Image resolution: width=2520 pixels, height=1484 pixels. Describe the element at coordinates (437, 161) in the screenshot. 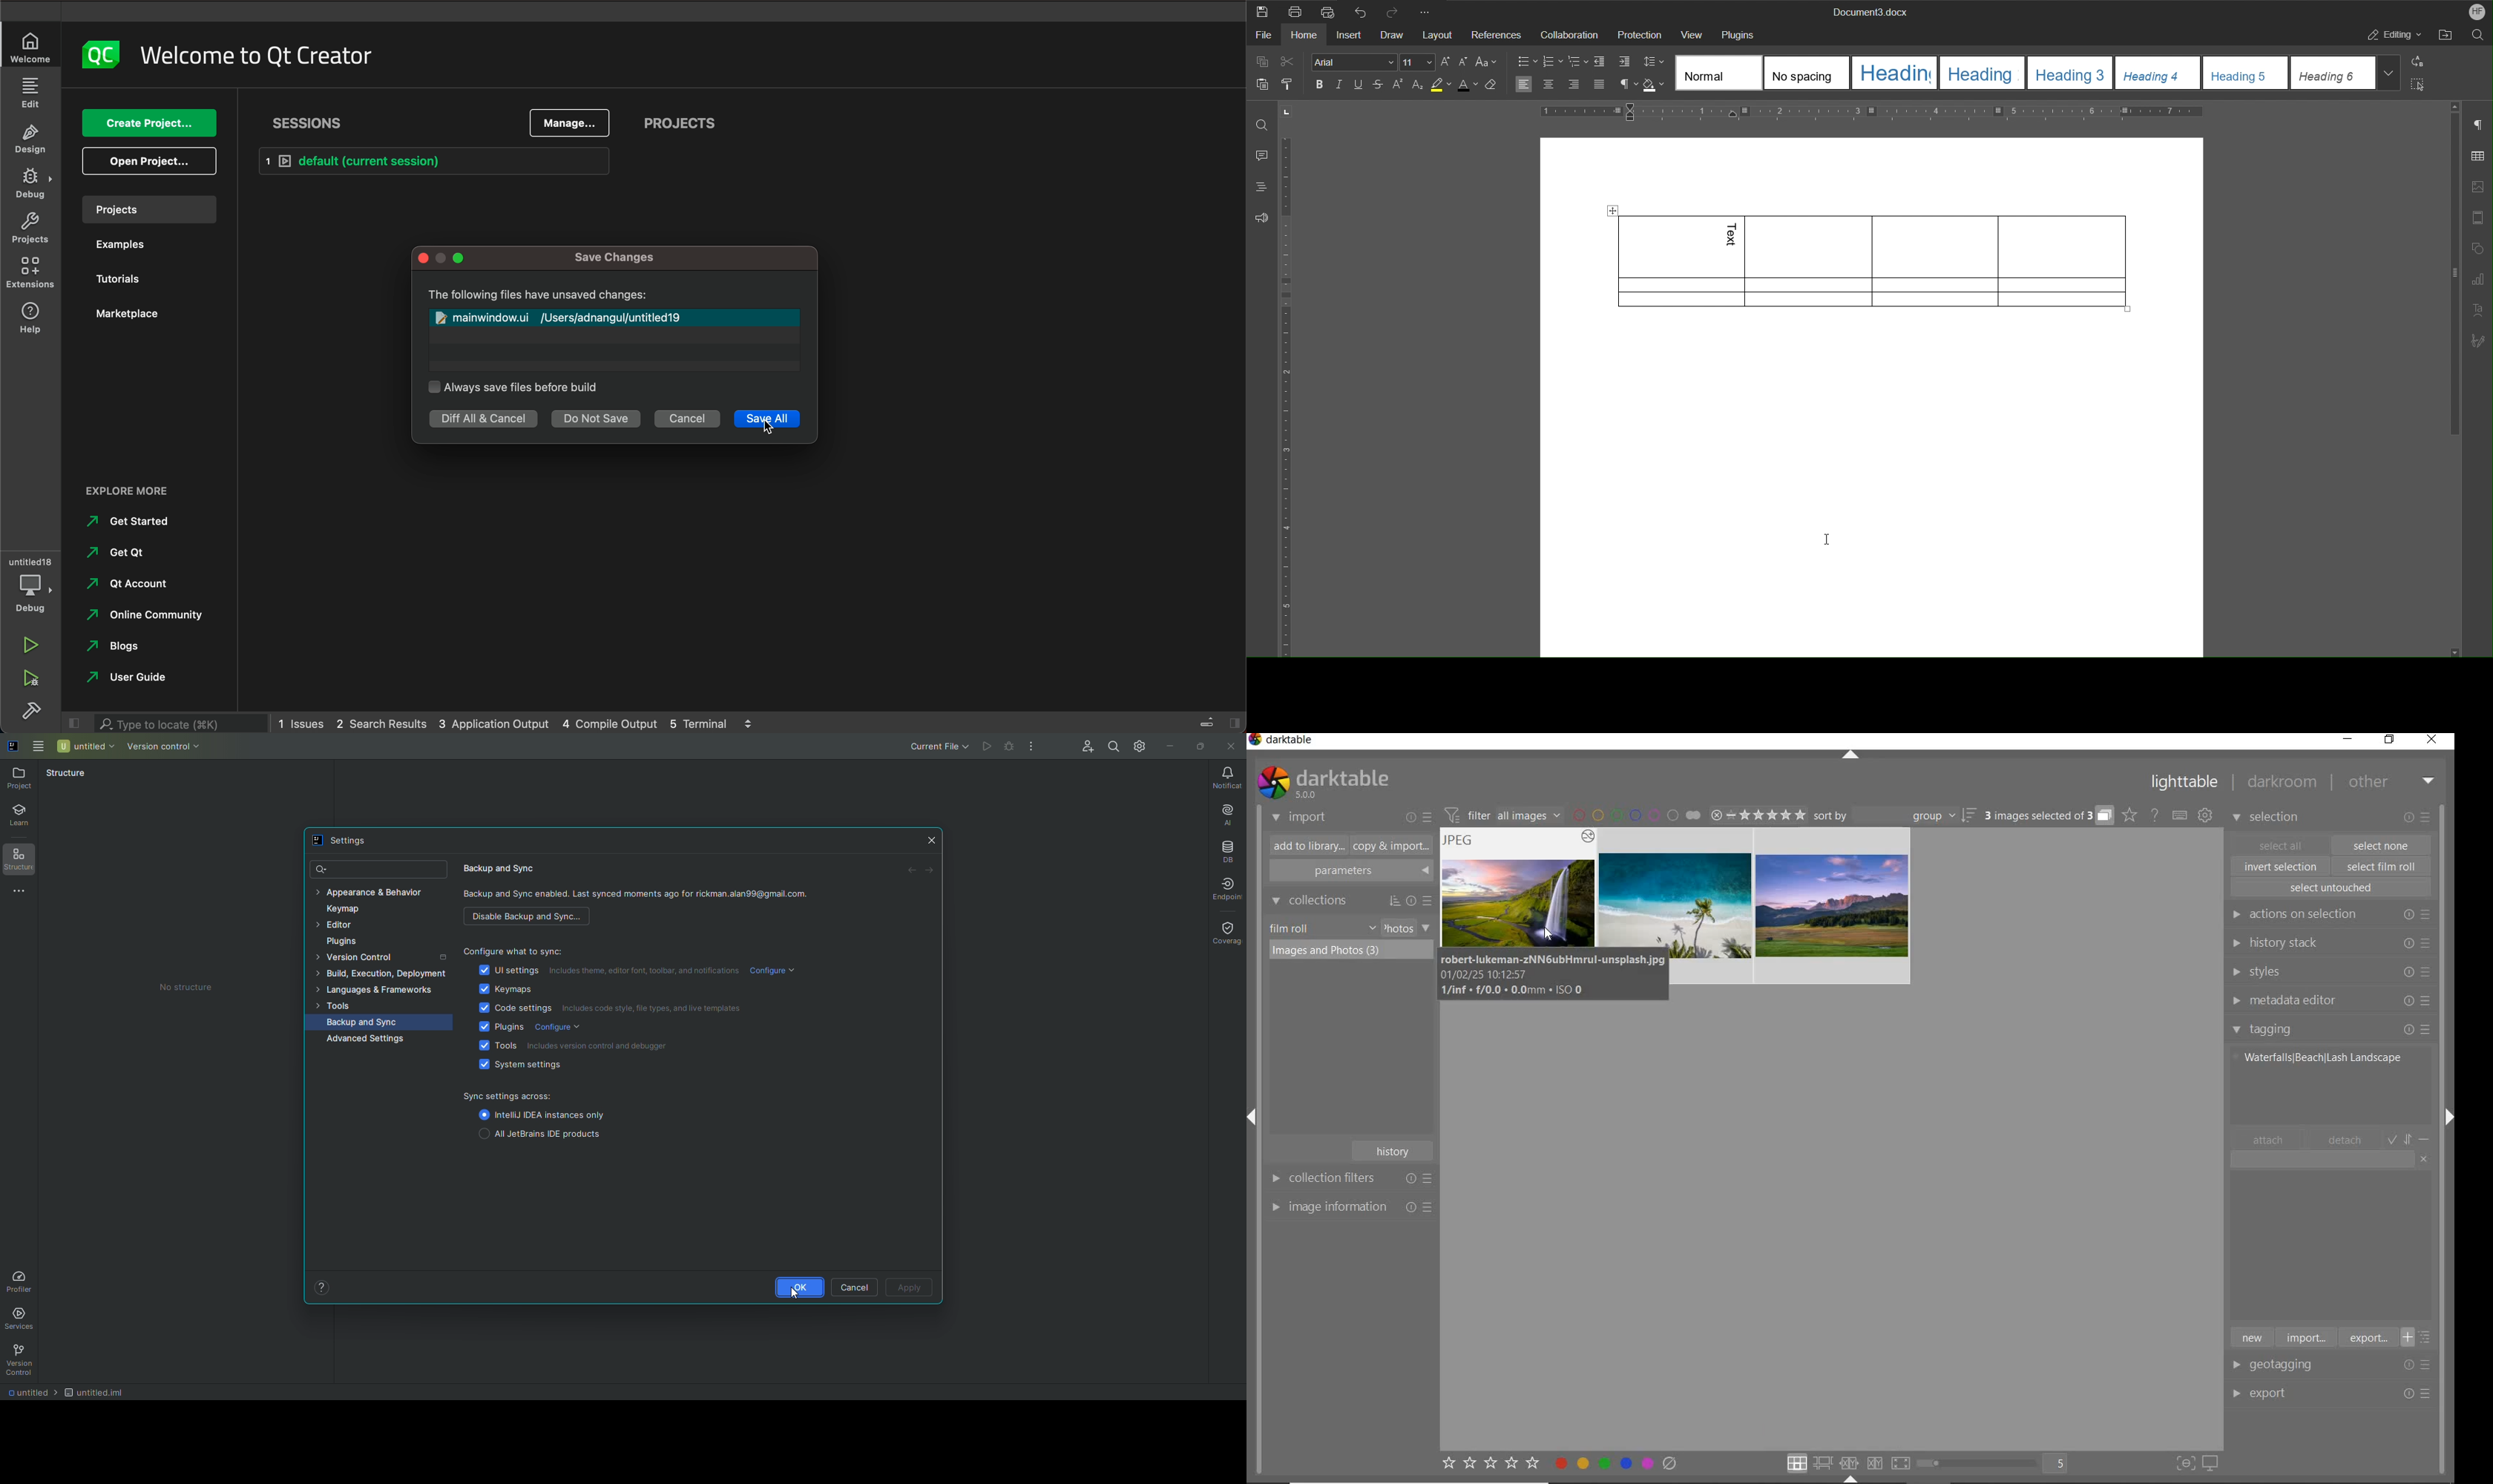

I see `default session` at that location.